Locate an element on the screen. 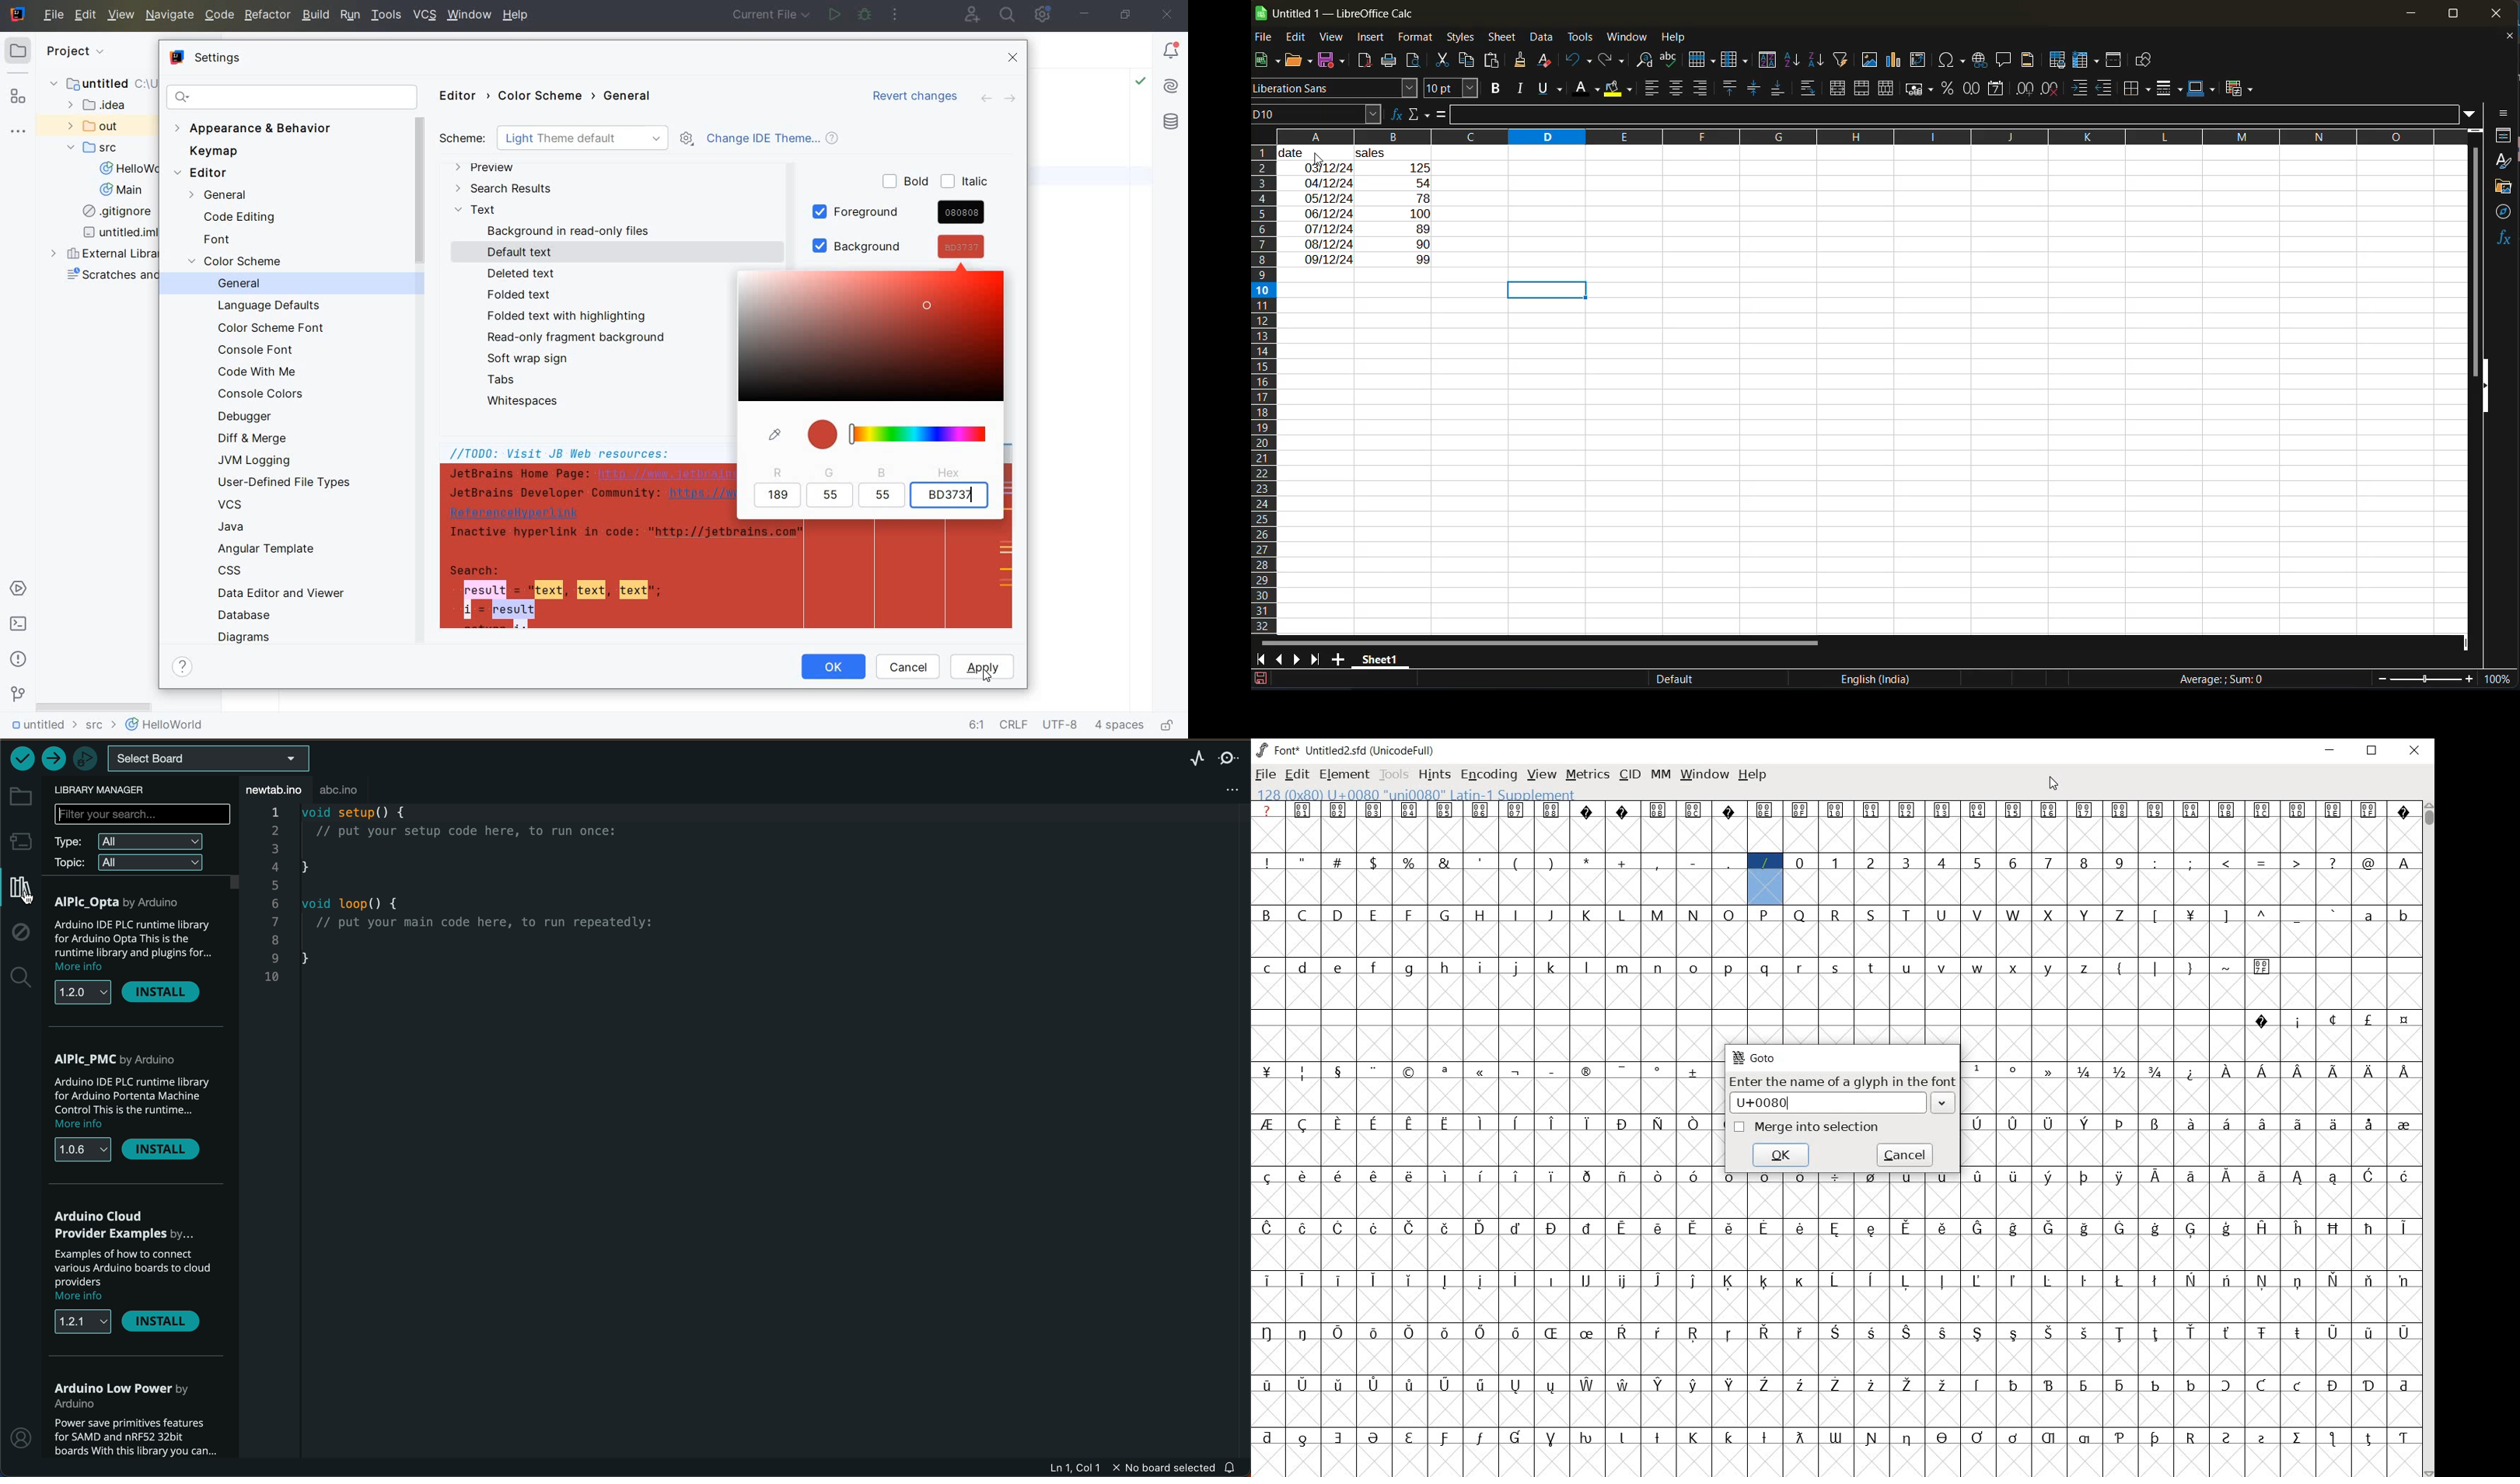 The width and height of the screenshot is (2520, 1484). font name is located at coordinates (1337, 87).